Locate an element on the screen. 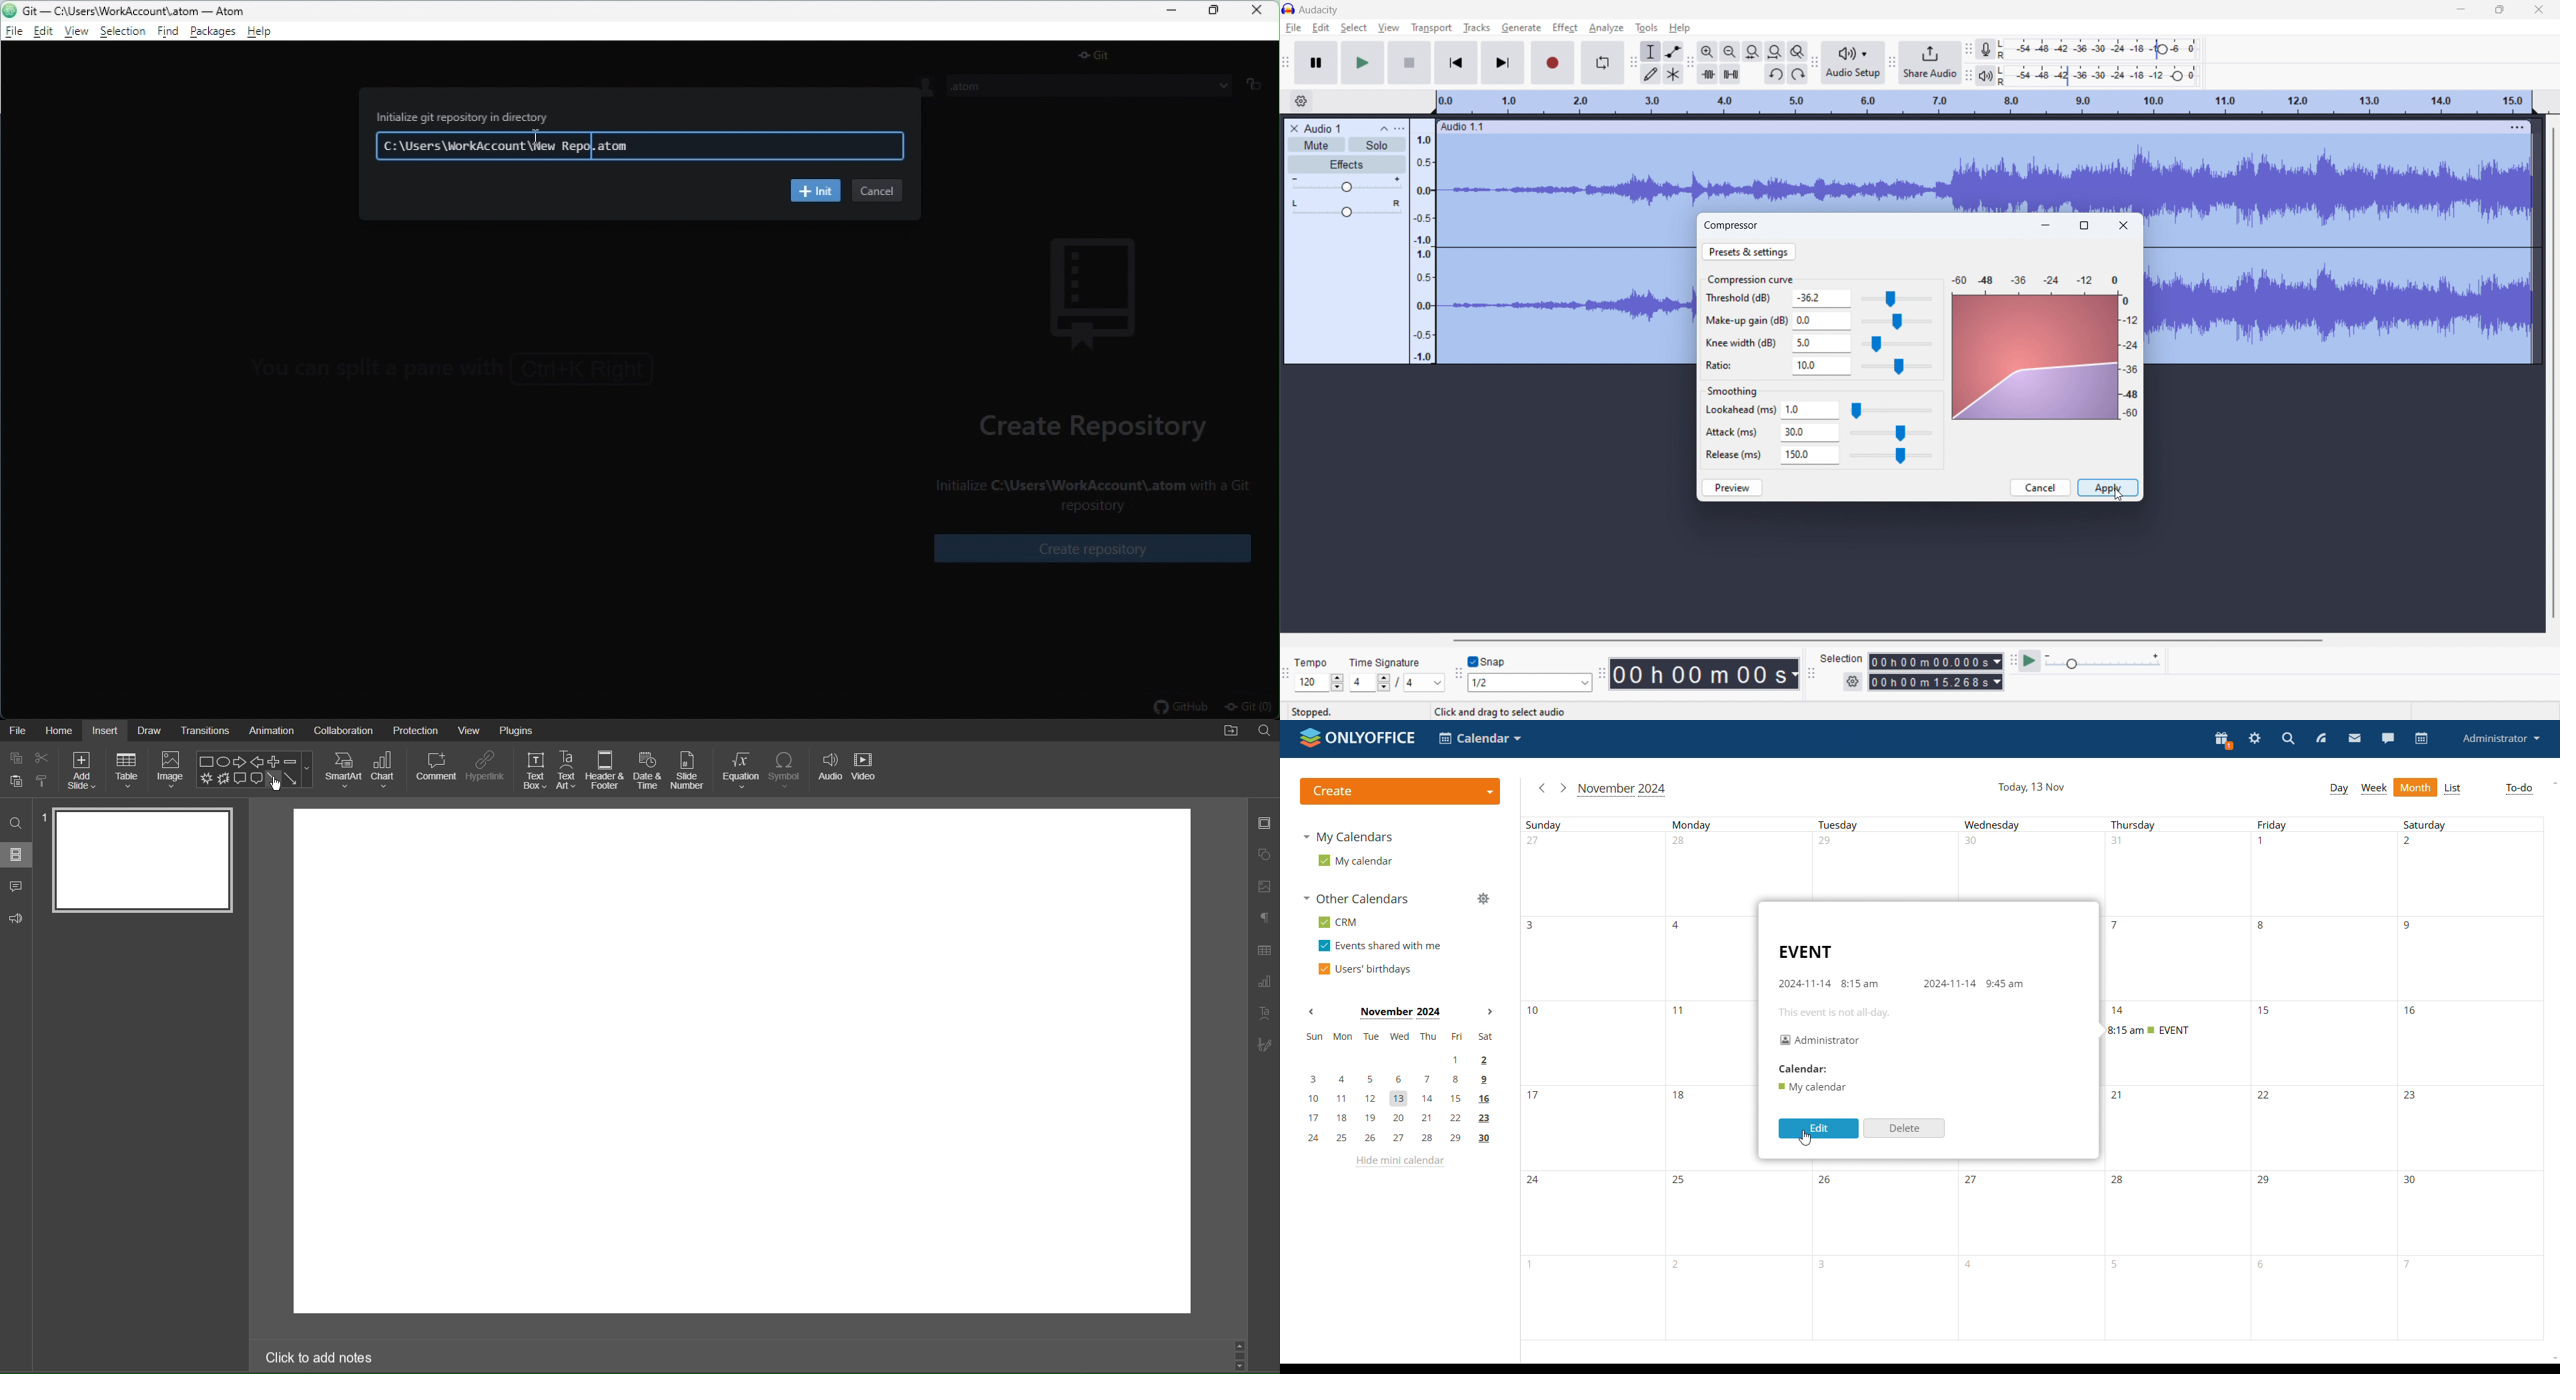 The width and height of the screenshot is (2576, 1400). playback speed is located at coordinates (2103, 661).